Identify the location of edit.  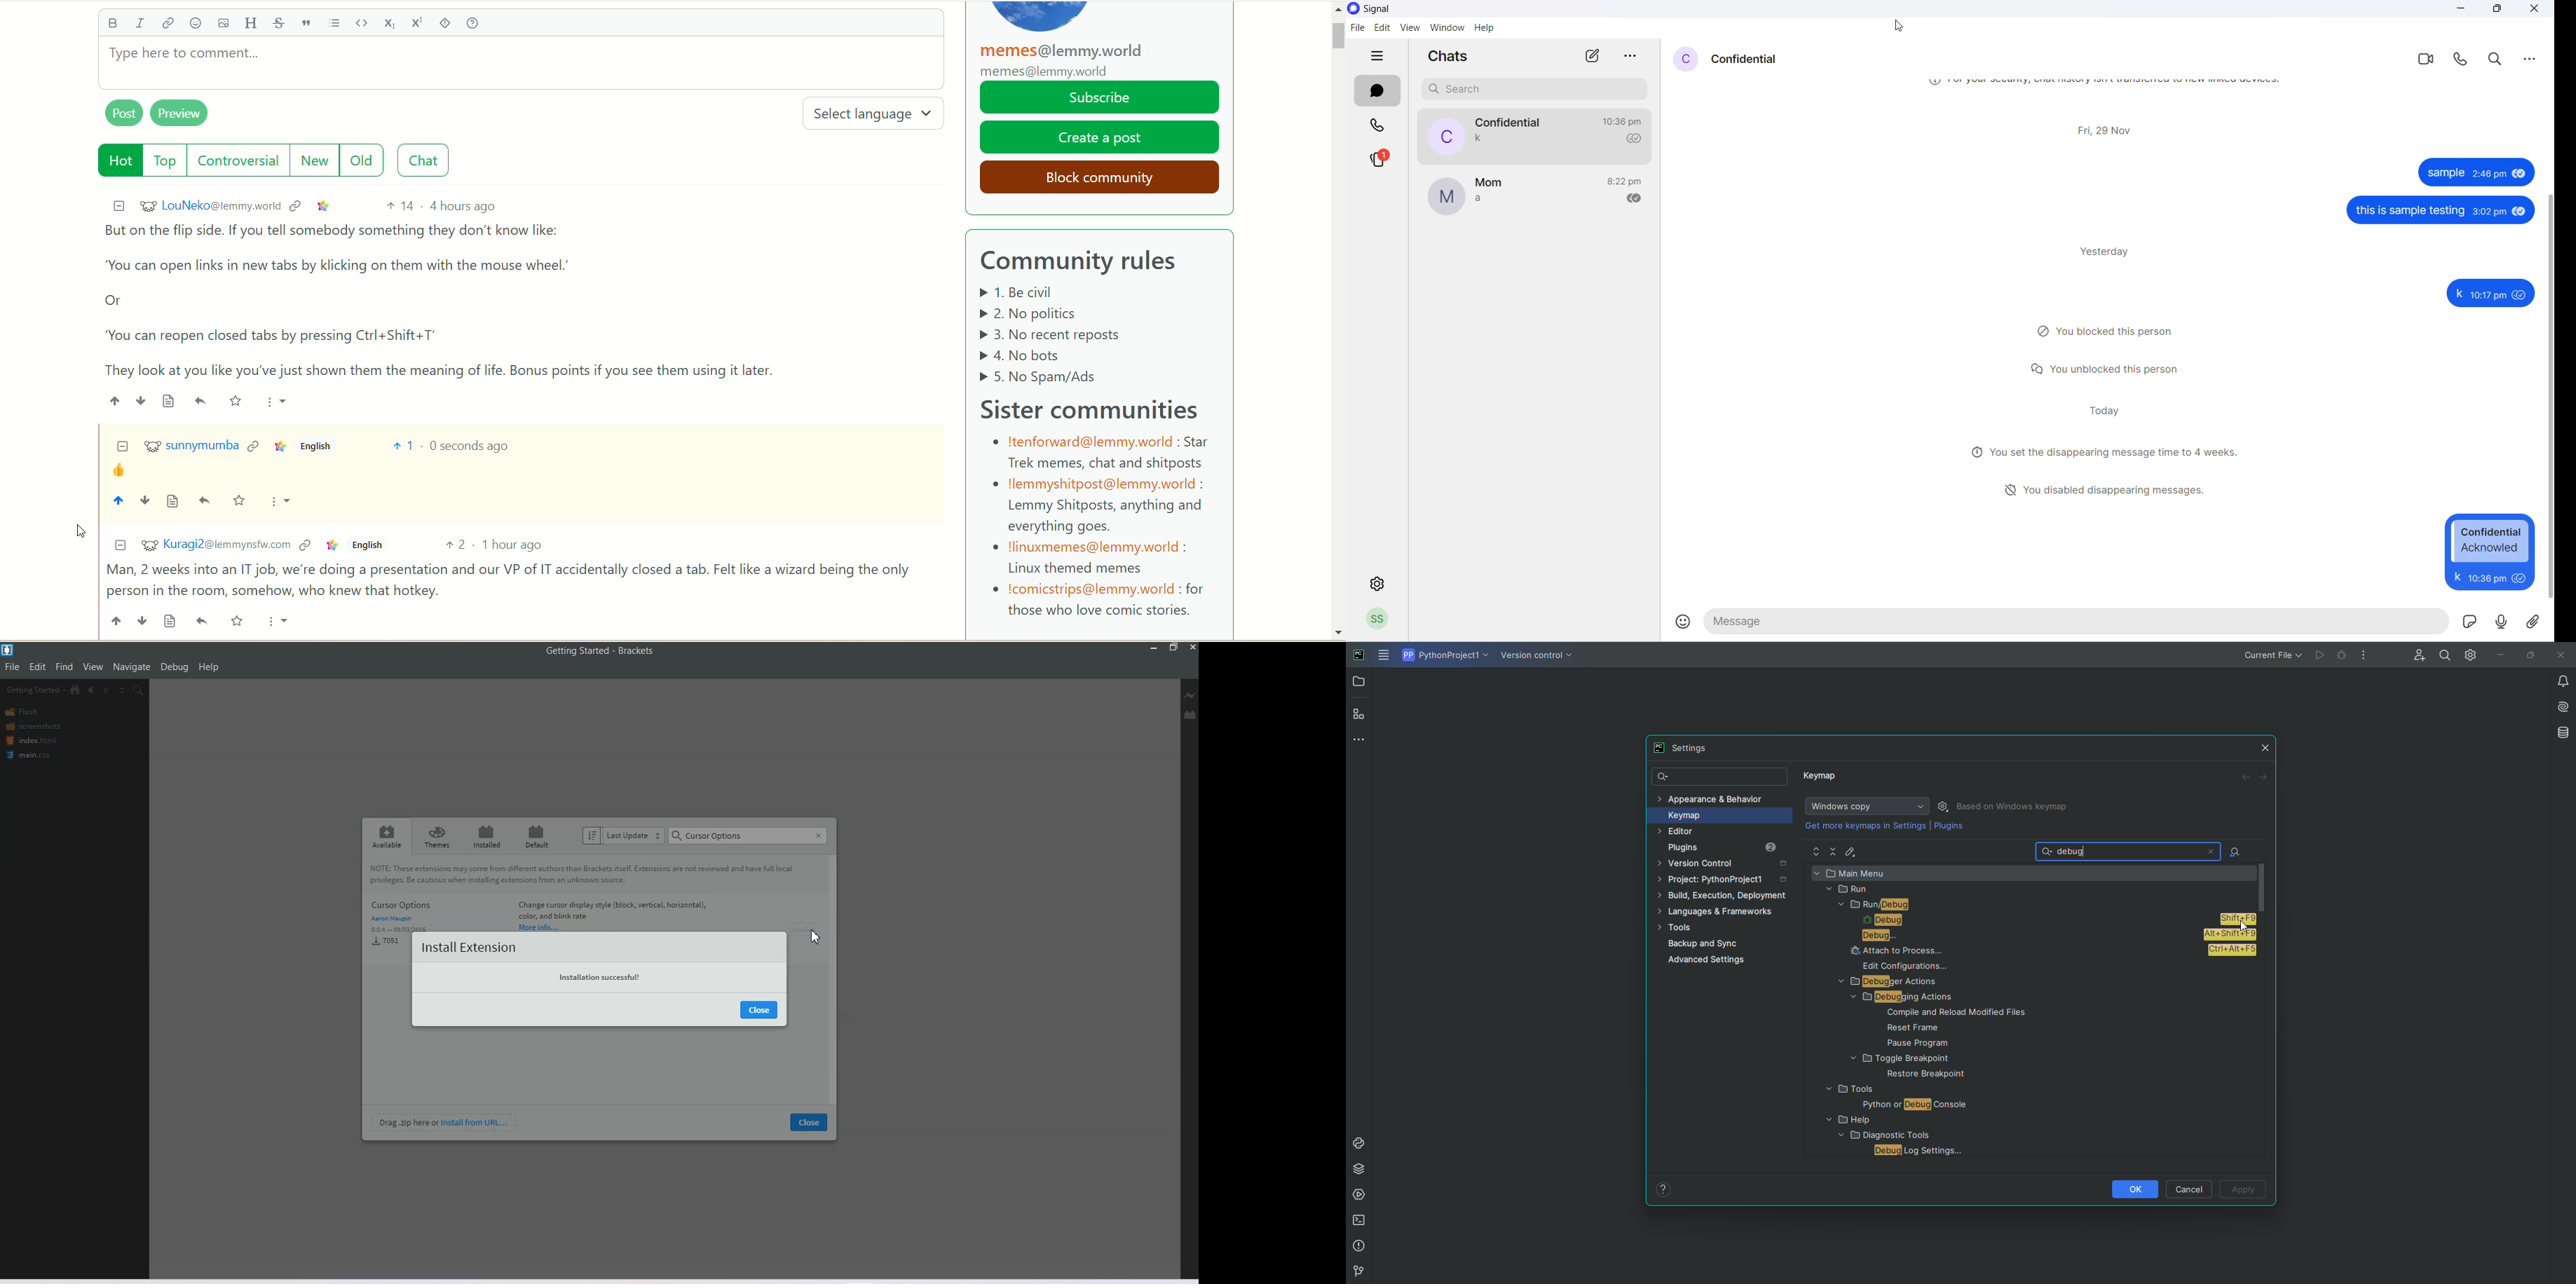
(1382, 28).